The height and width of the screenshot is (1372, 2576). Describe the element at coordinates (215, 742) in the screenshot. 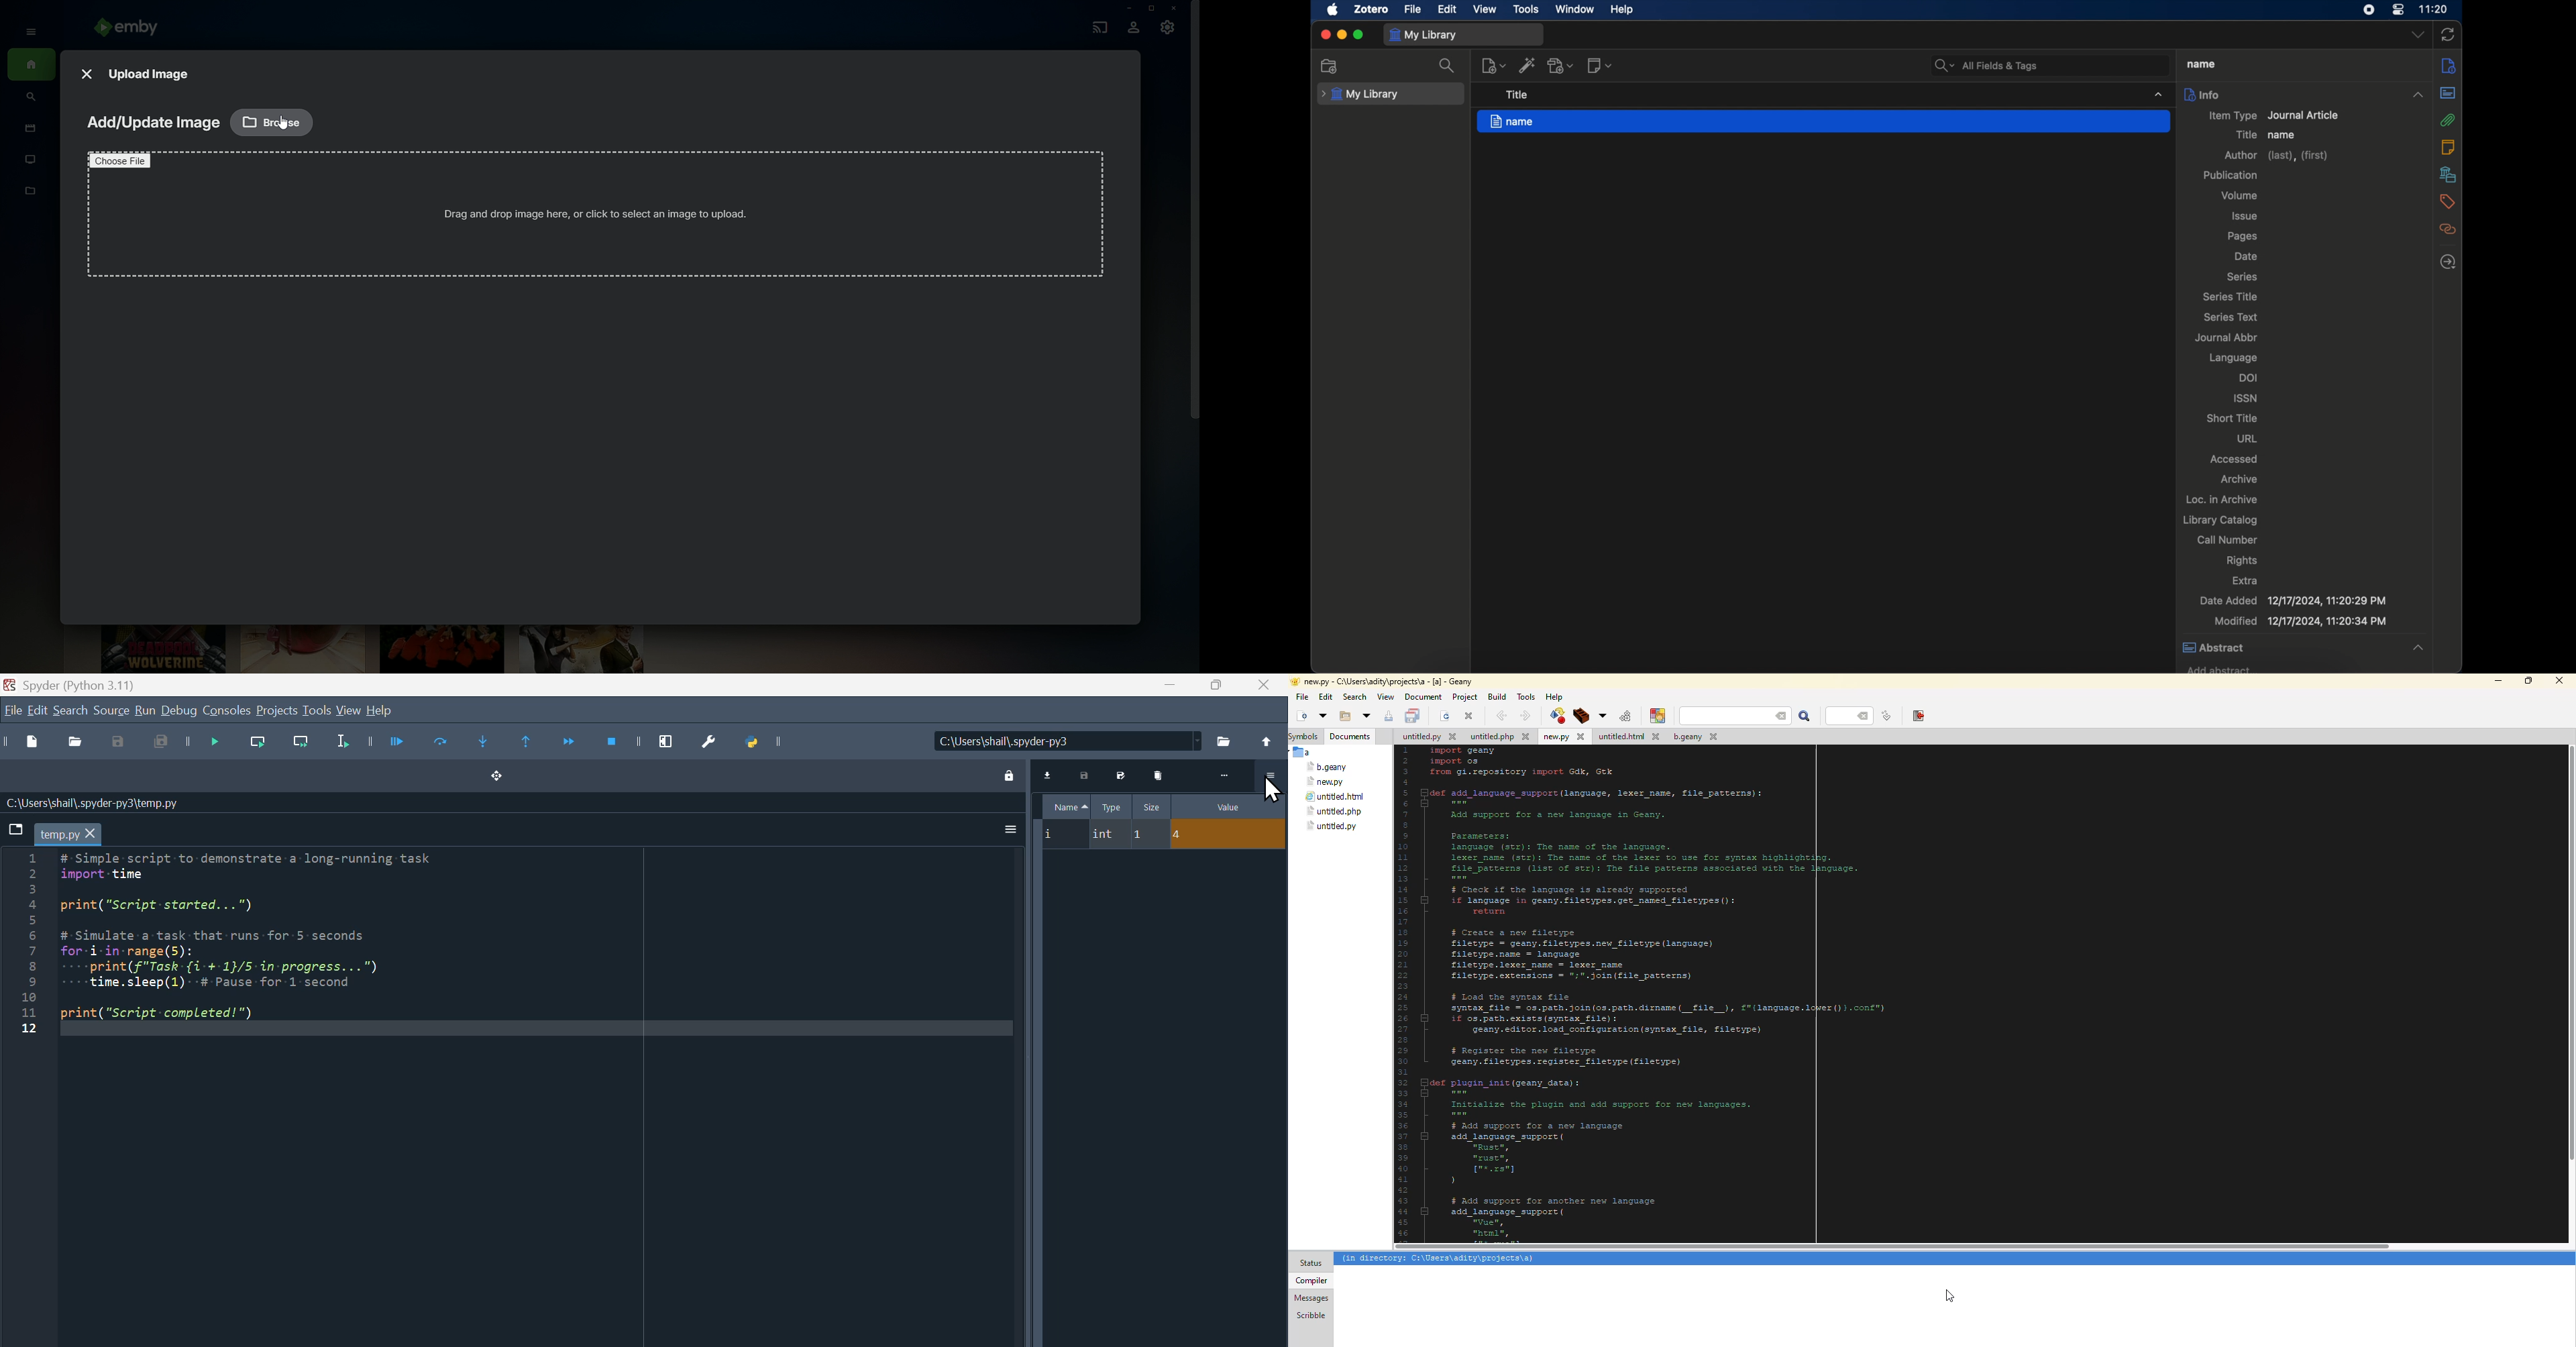

I see `Debug file` at that location.